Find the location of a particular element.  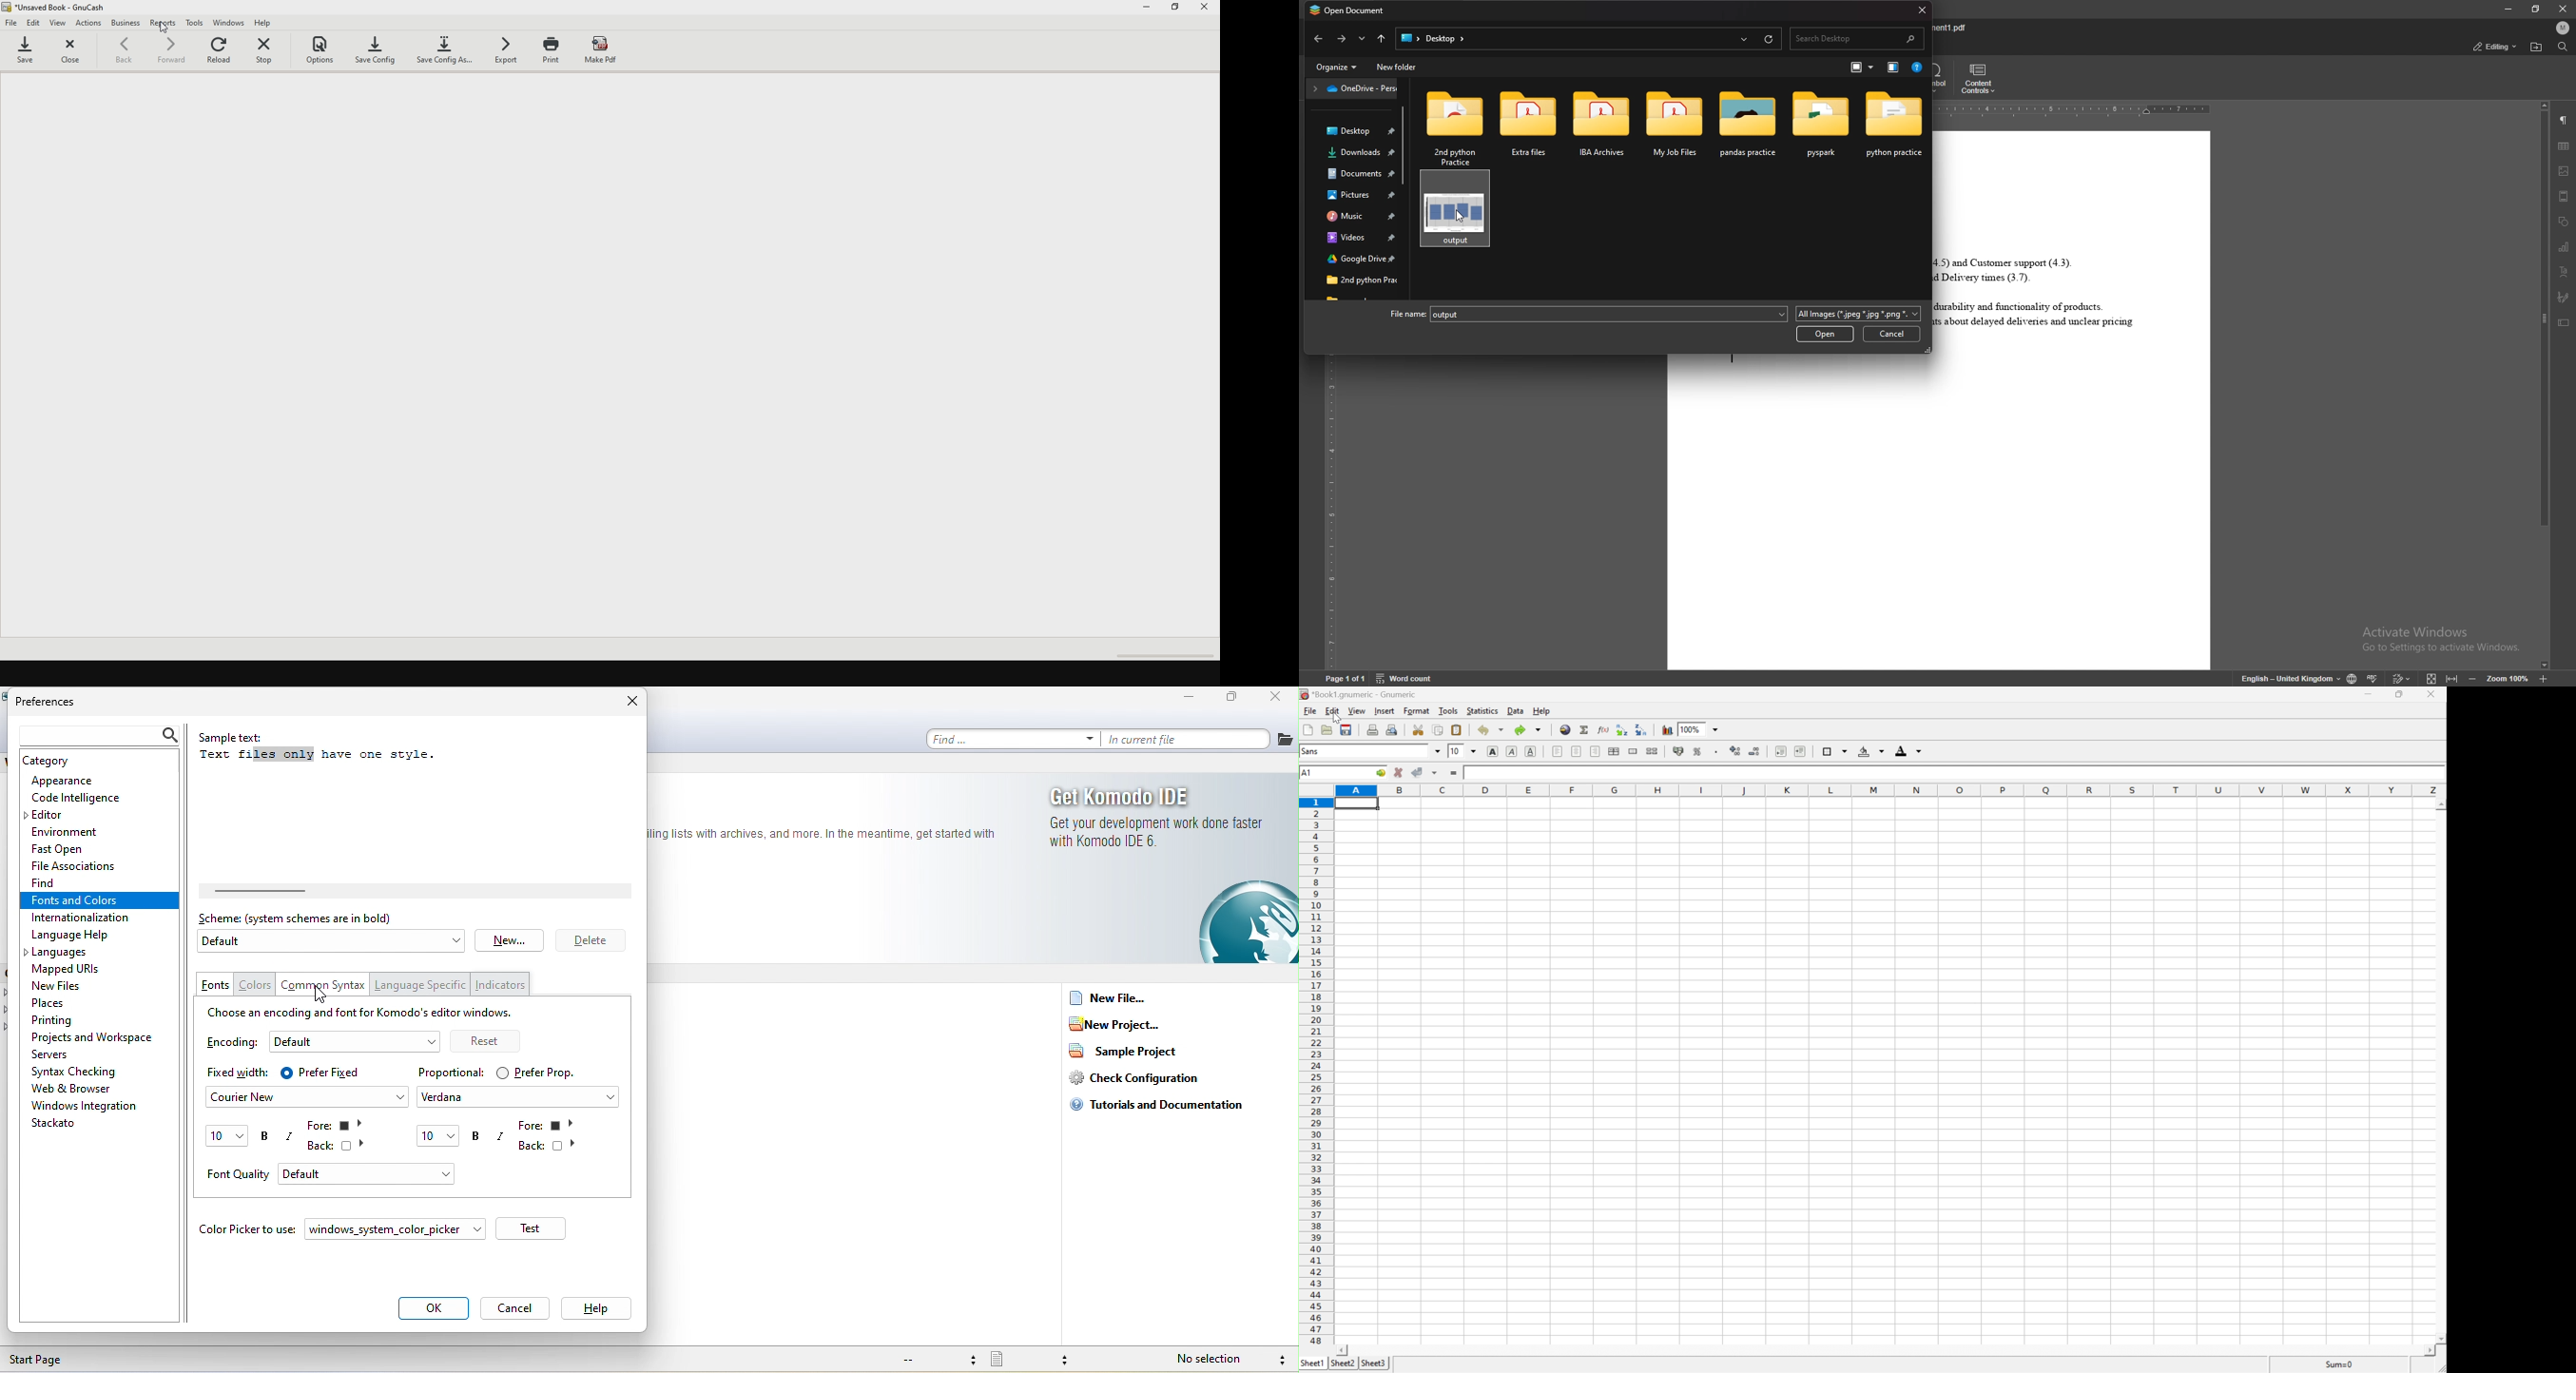

column names is located at coordinates (1891, 792).